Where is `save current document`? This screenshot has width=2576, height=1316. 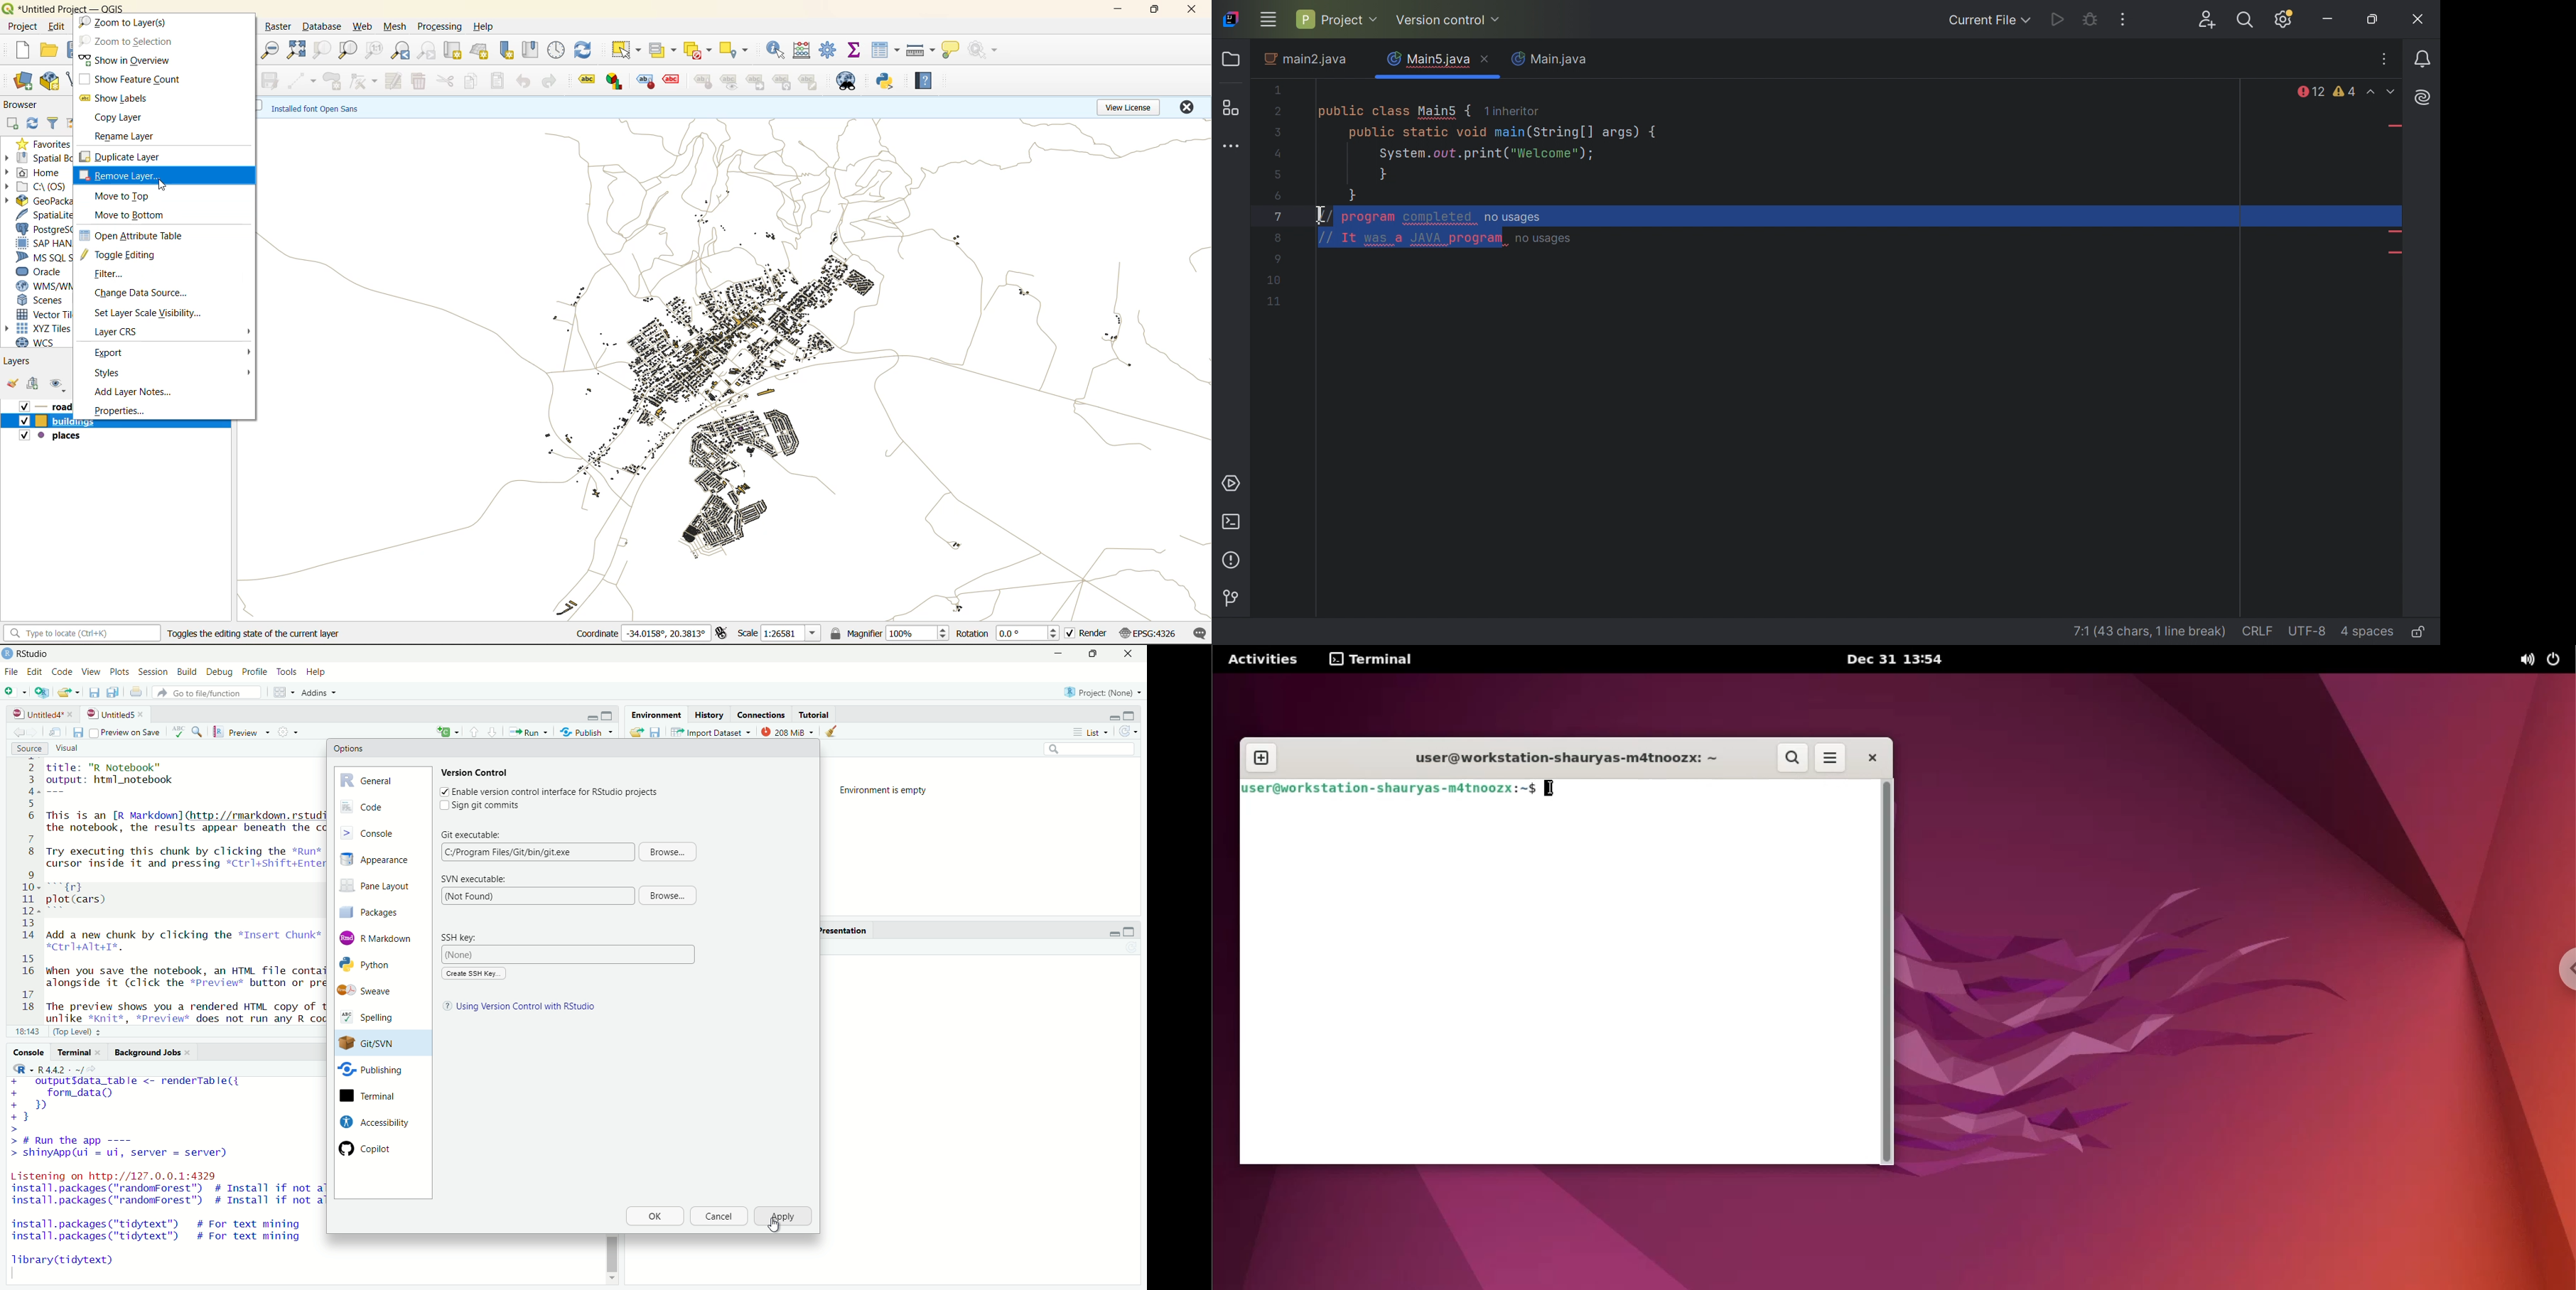 save current document is located at coordinates (94, 692).